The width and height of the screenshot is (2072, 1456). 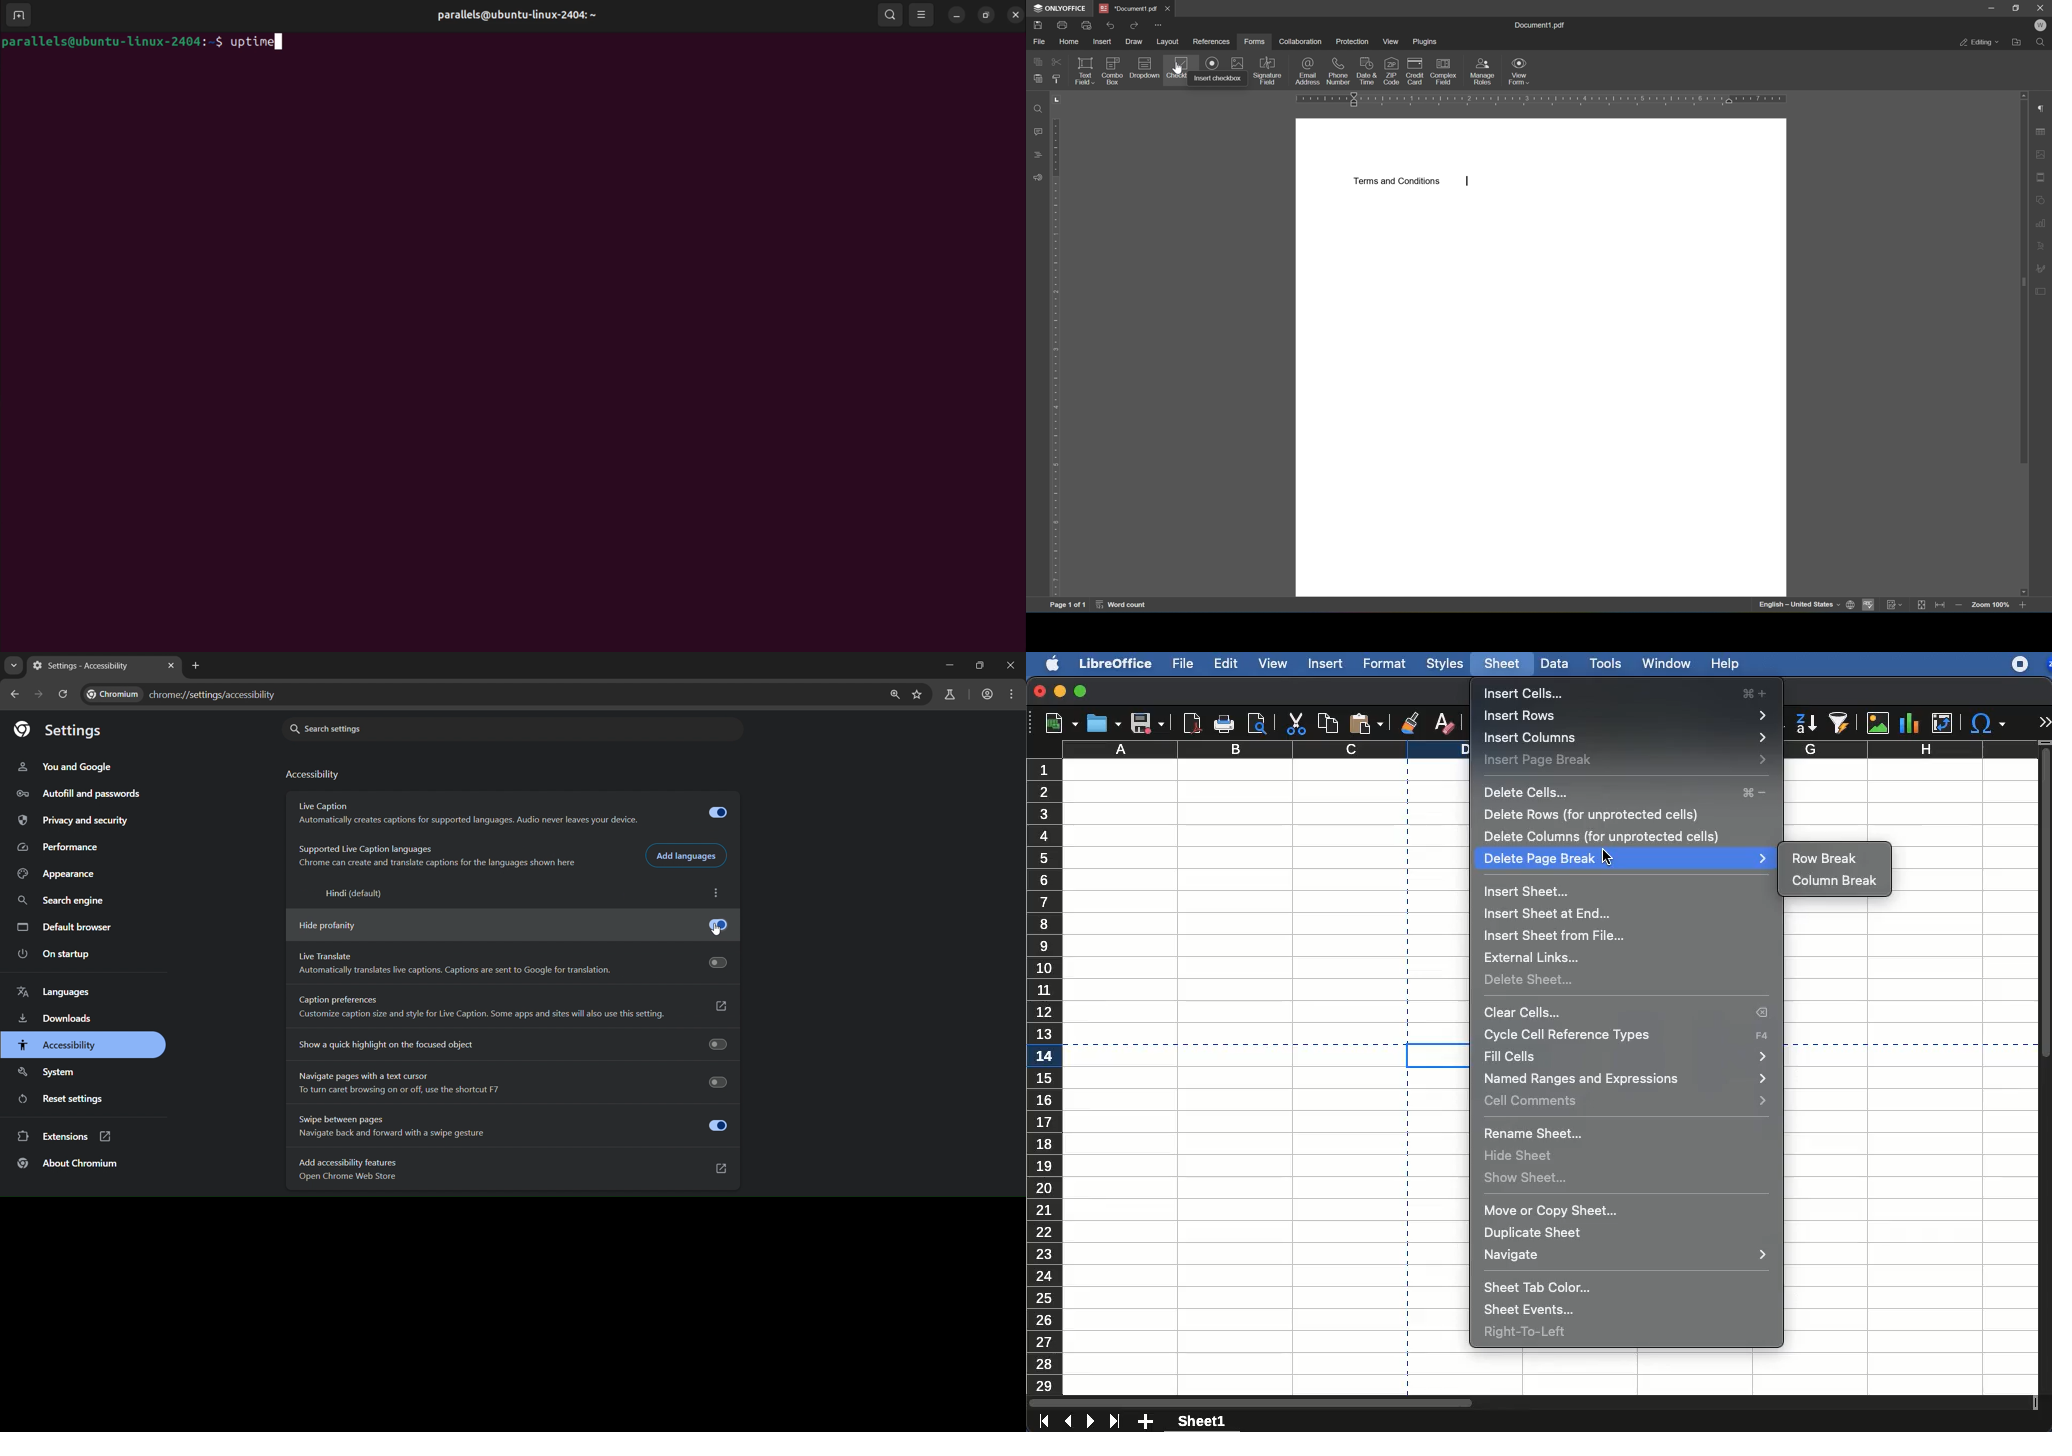 I want to click on format, so click(x=1384, y=662).